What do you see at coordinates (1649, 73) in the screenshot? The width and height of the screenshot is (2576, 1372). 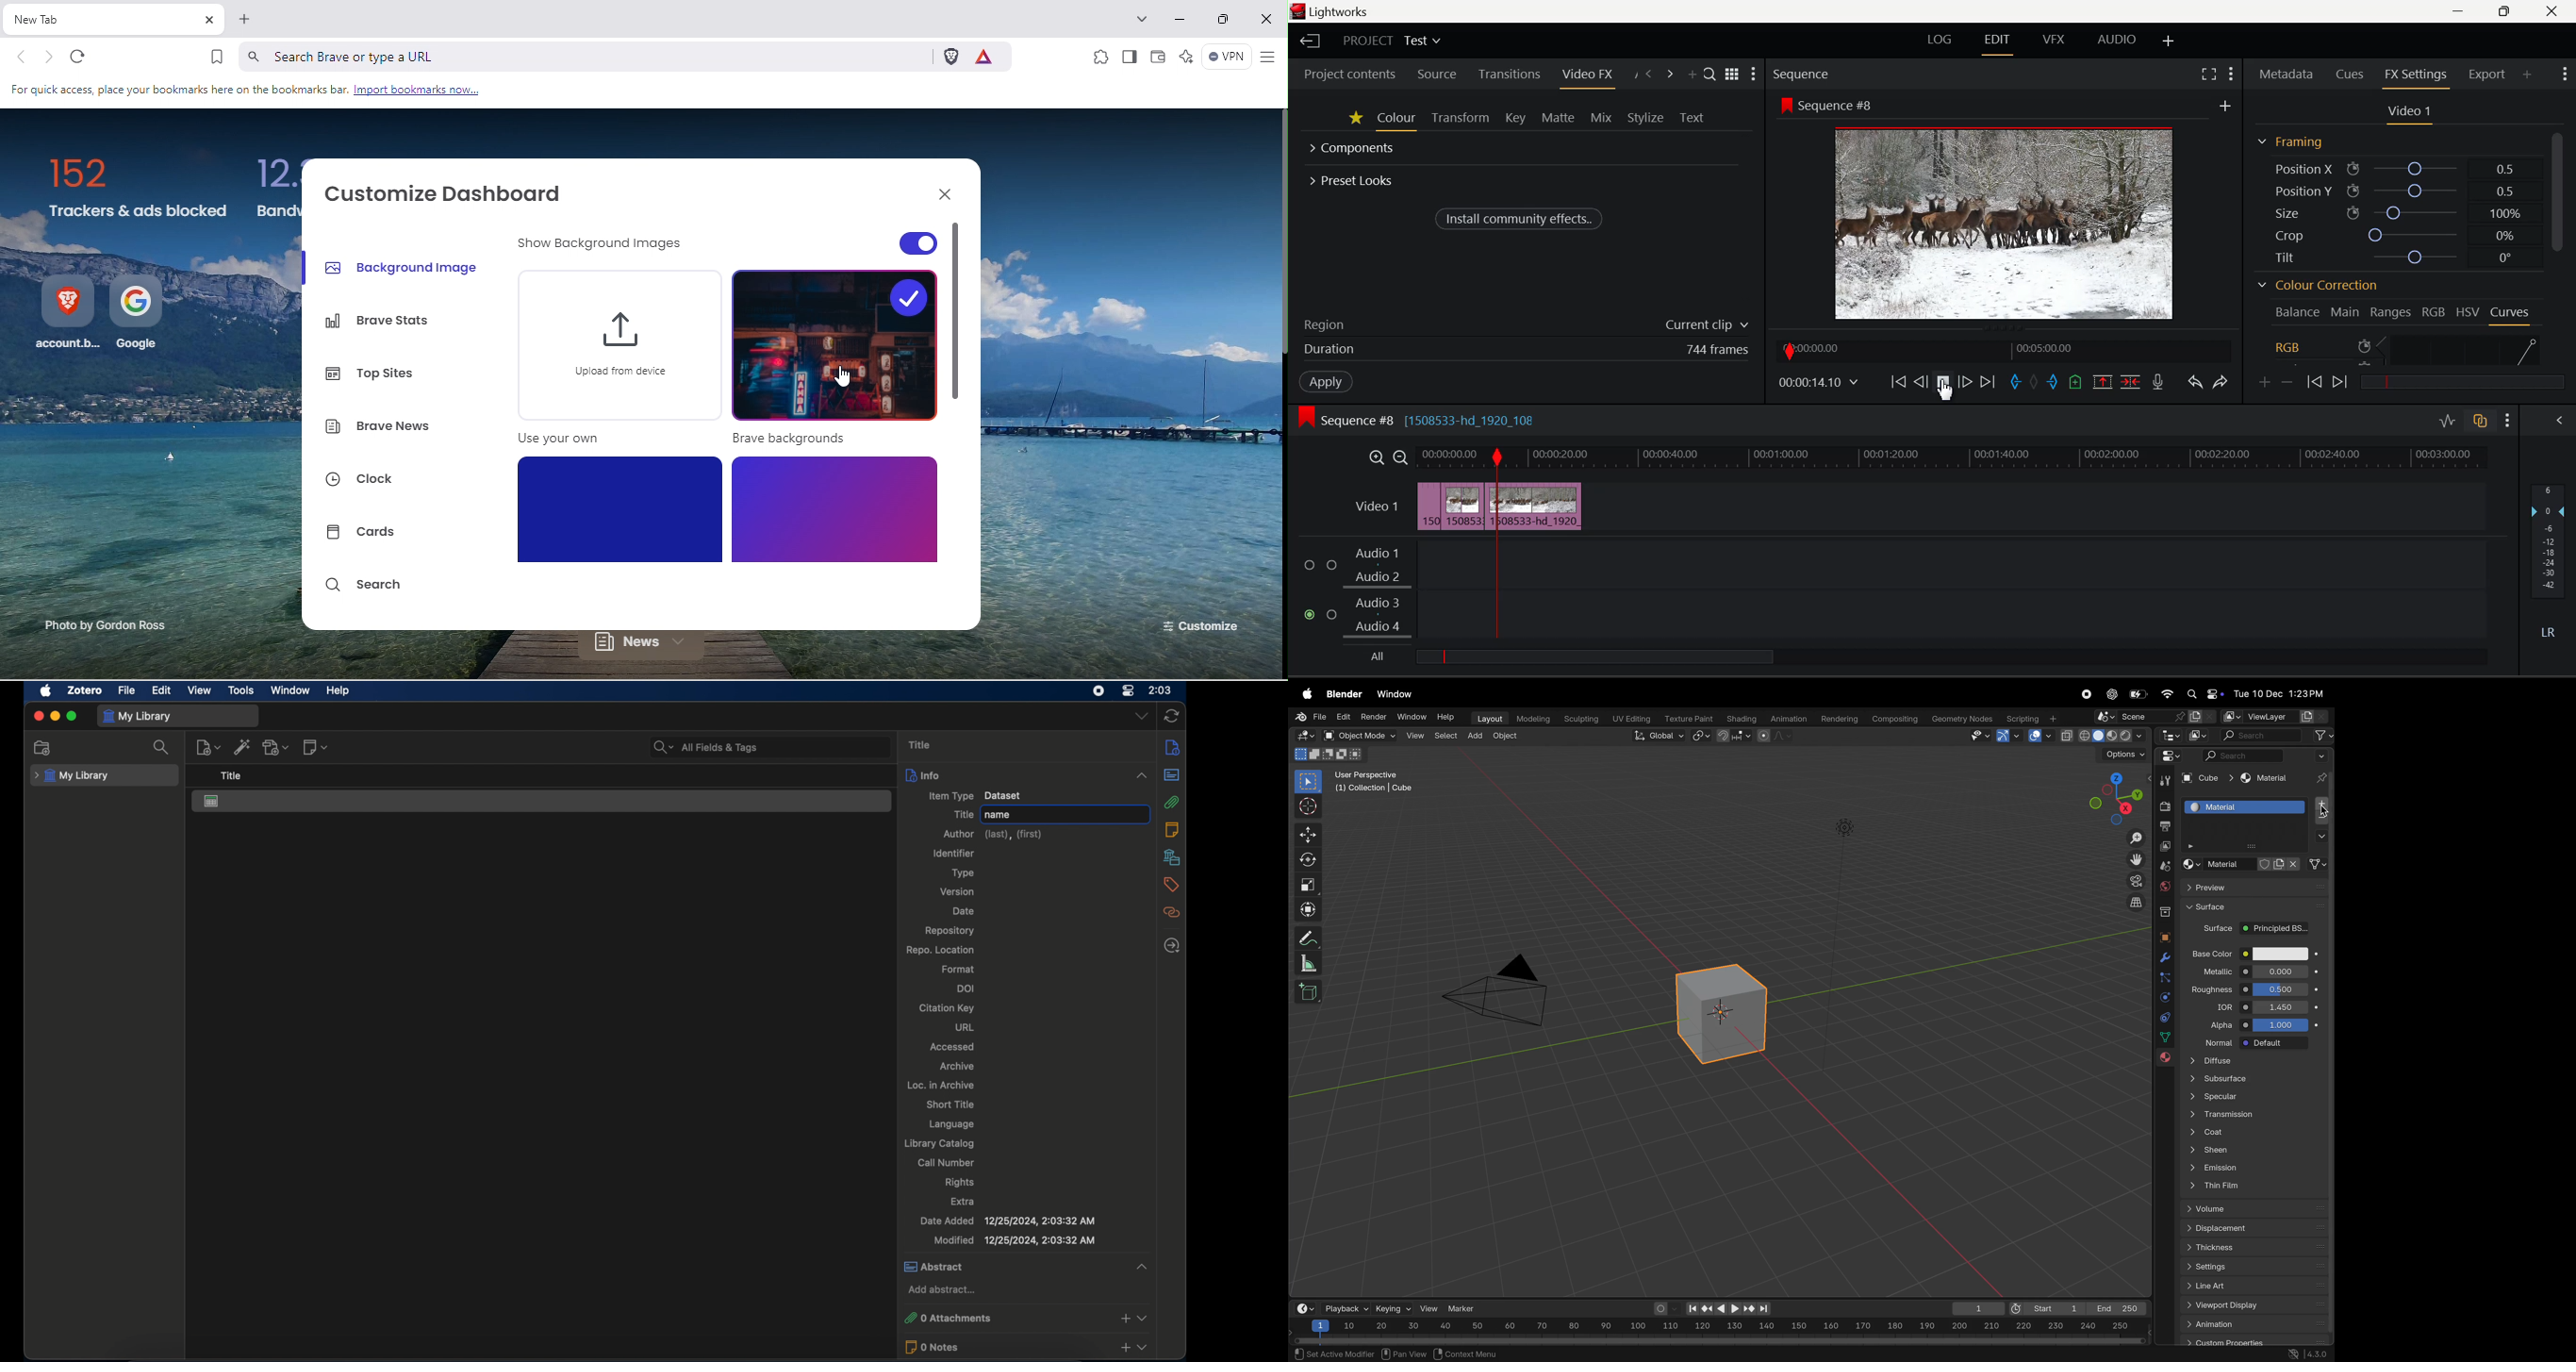 I see `Previous Panel` at bounding box center [1649, 73].